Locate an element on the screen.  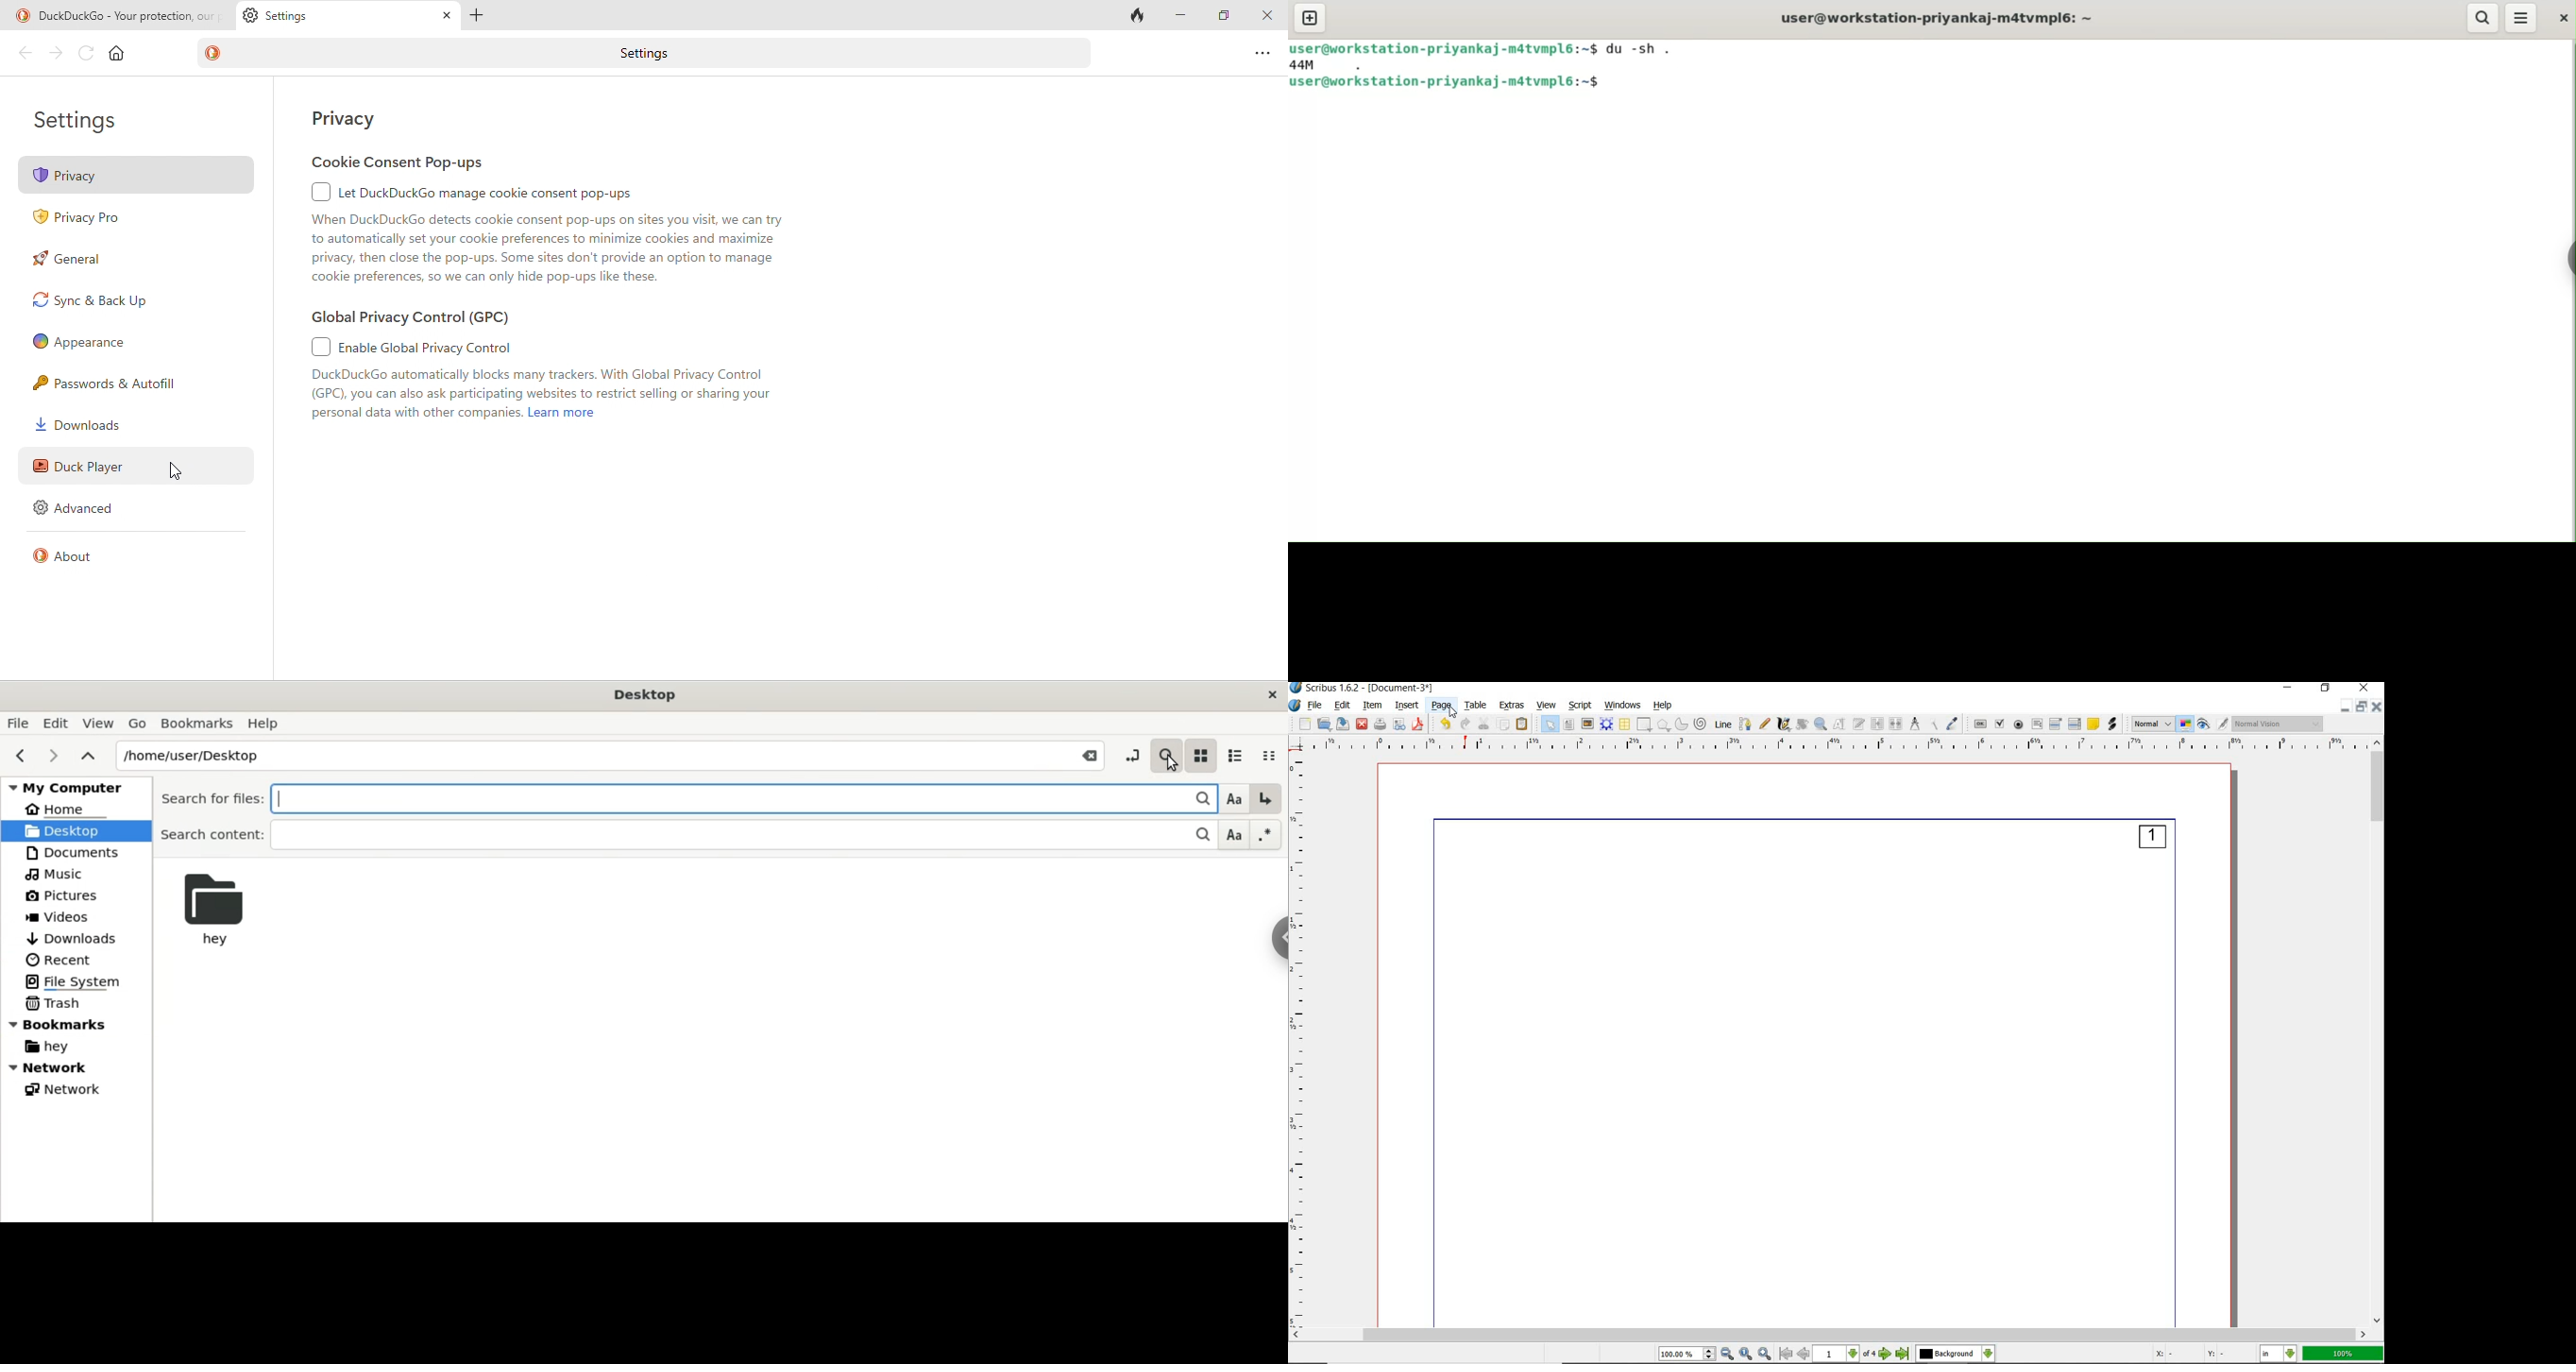
X: - Y: - is located at coordinates (2190, 1355).